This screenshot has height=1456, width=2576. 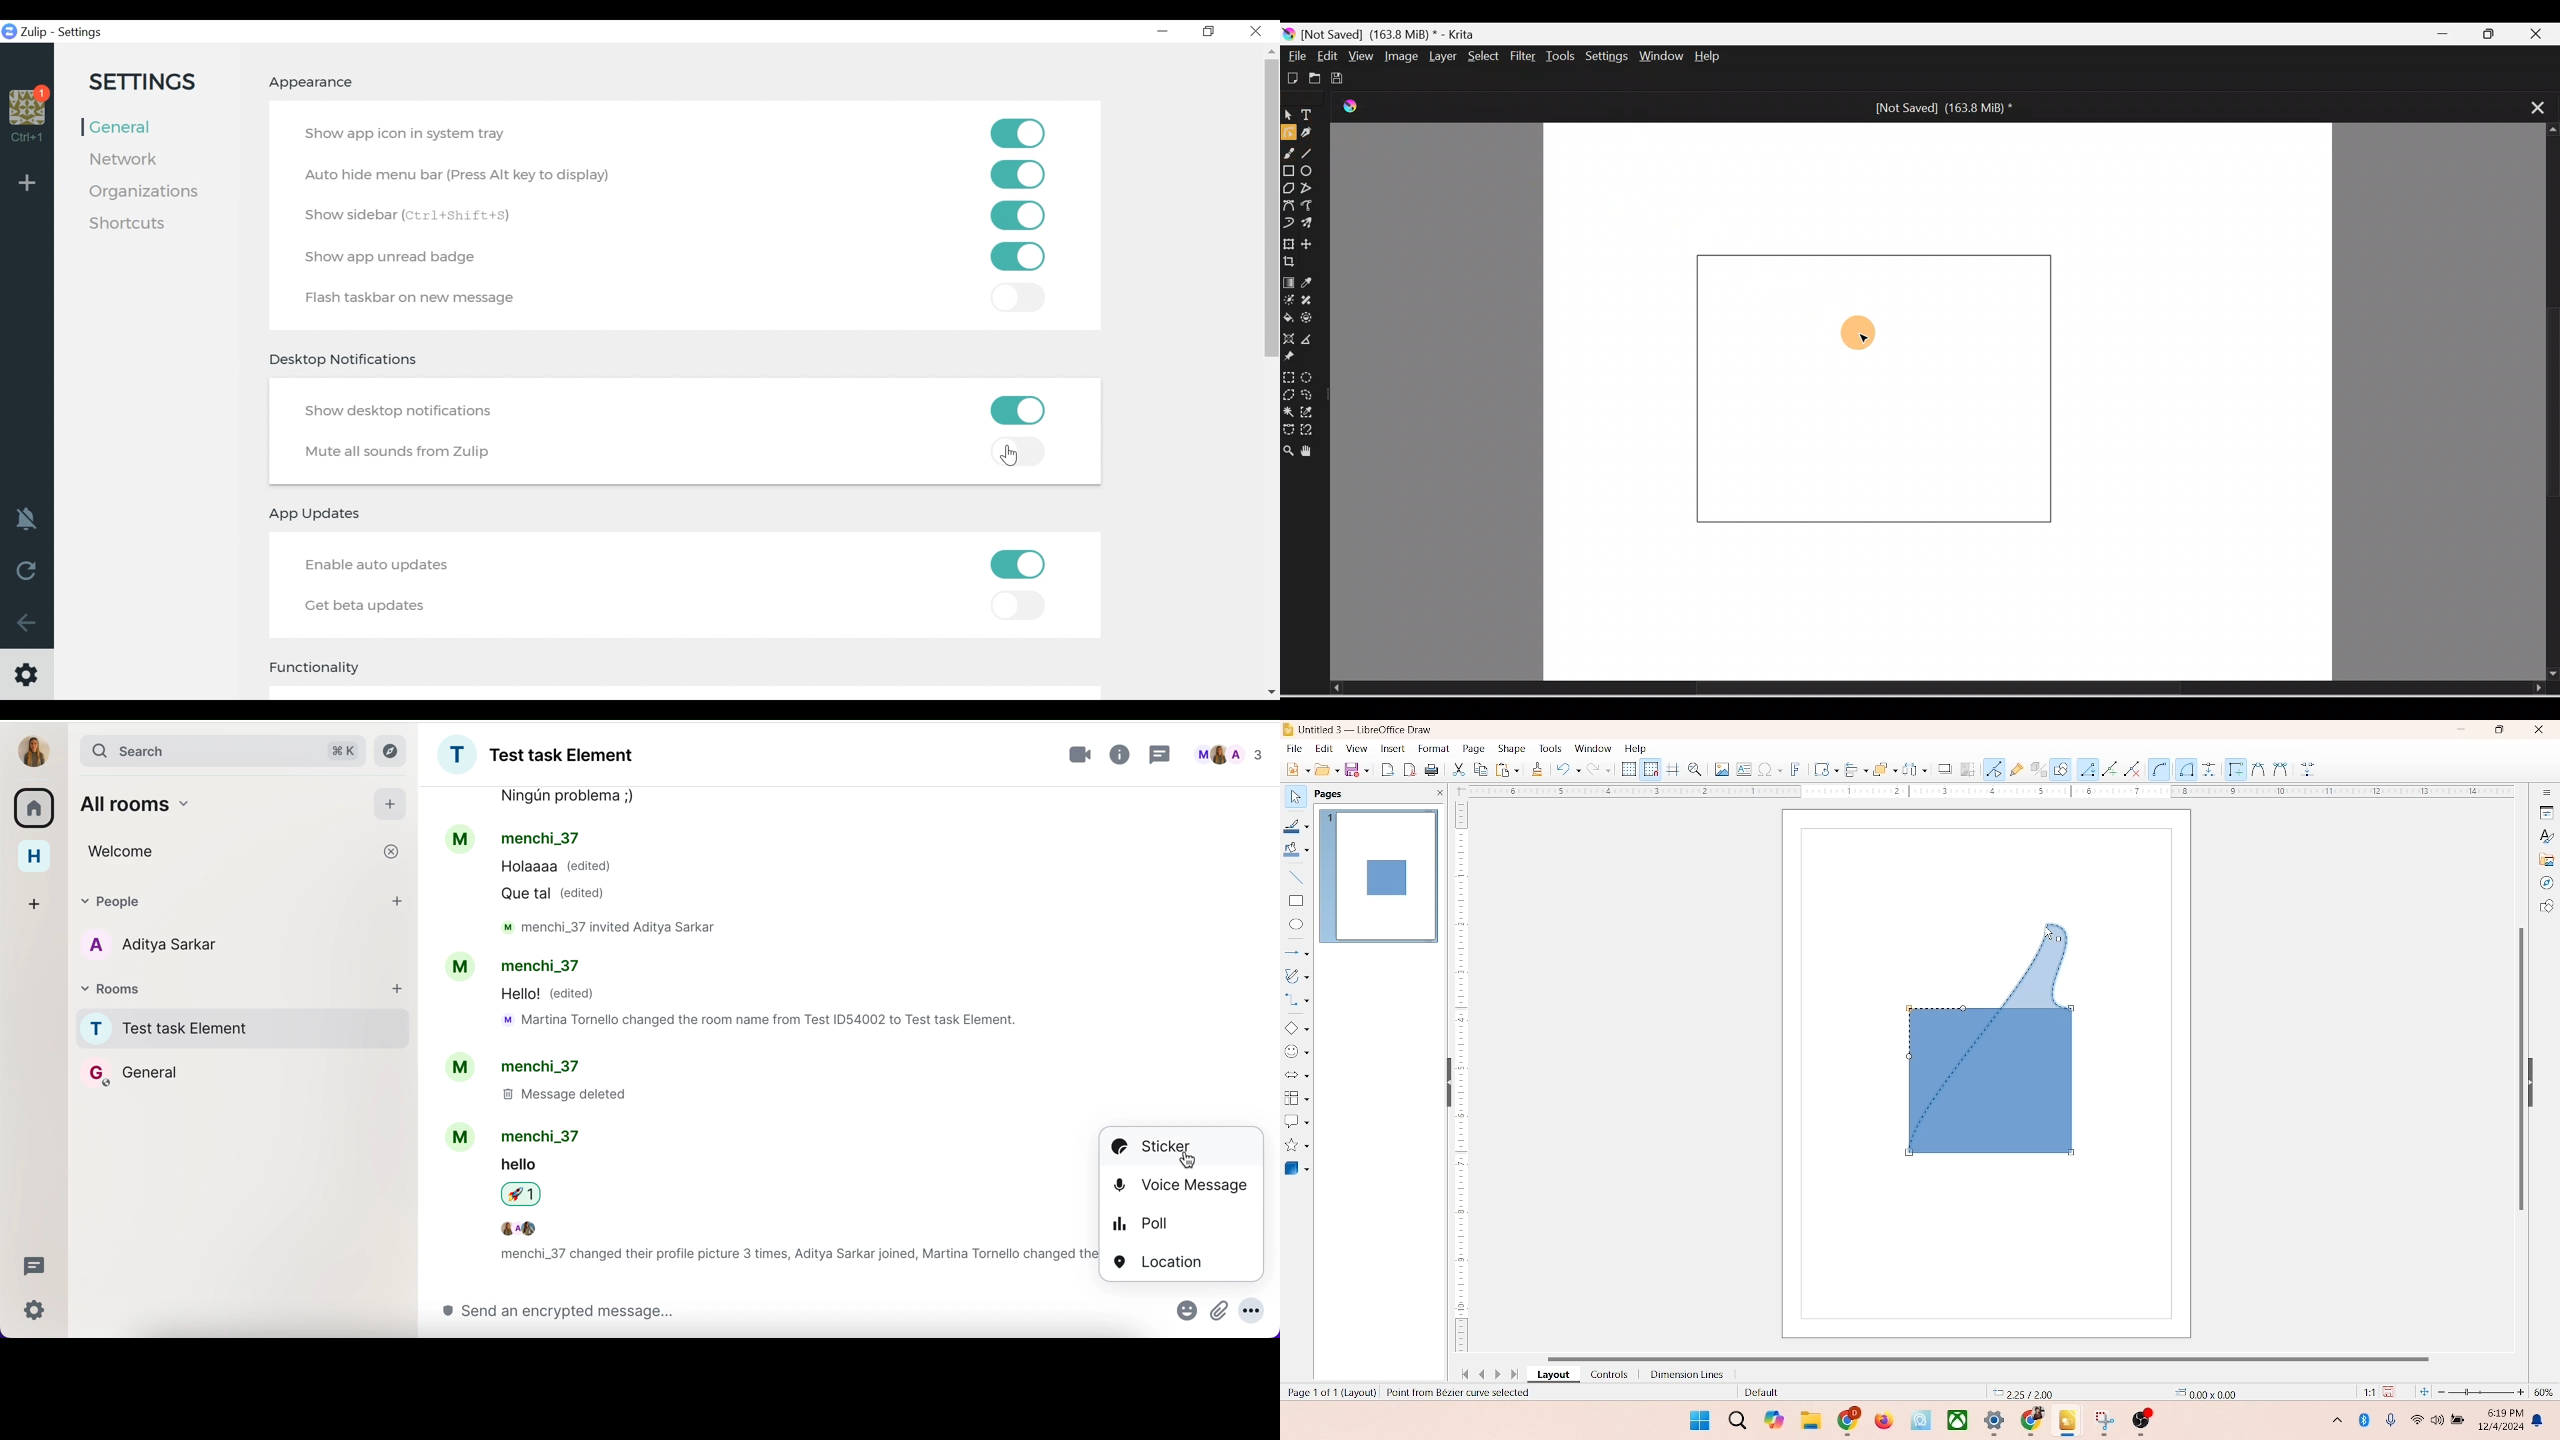 I want to click on export, so click(x=1390, y=768).